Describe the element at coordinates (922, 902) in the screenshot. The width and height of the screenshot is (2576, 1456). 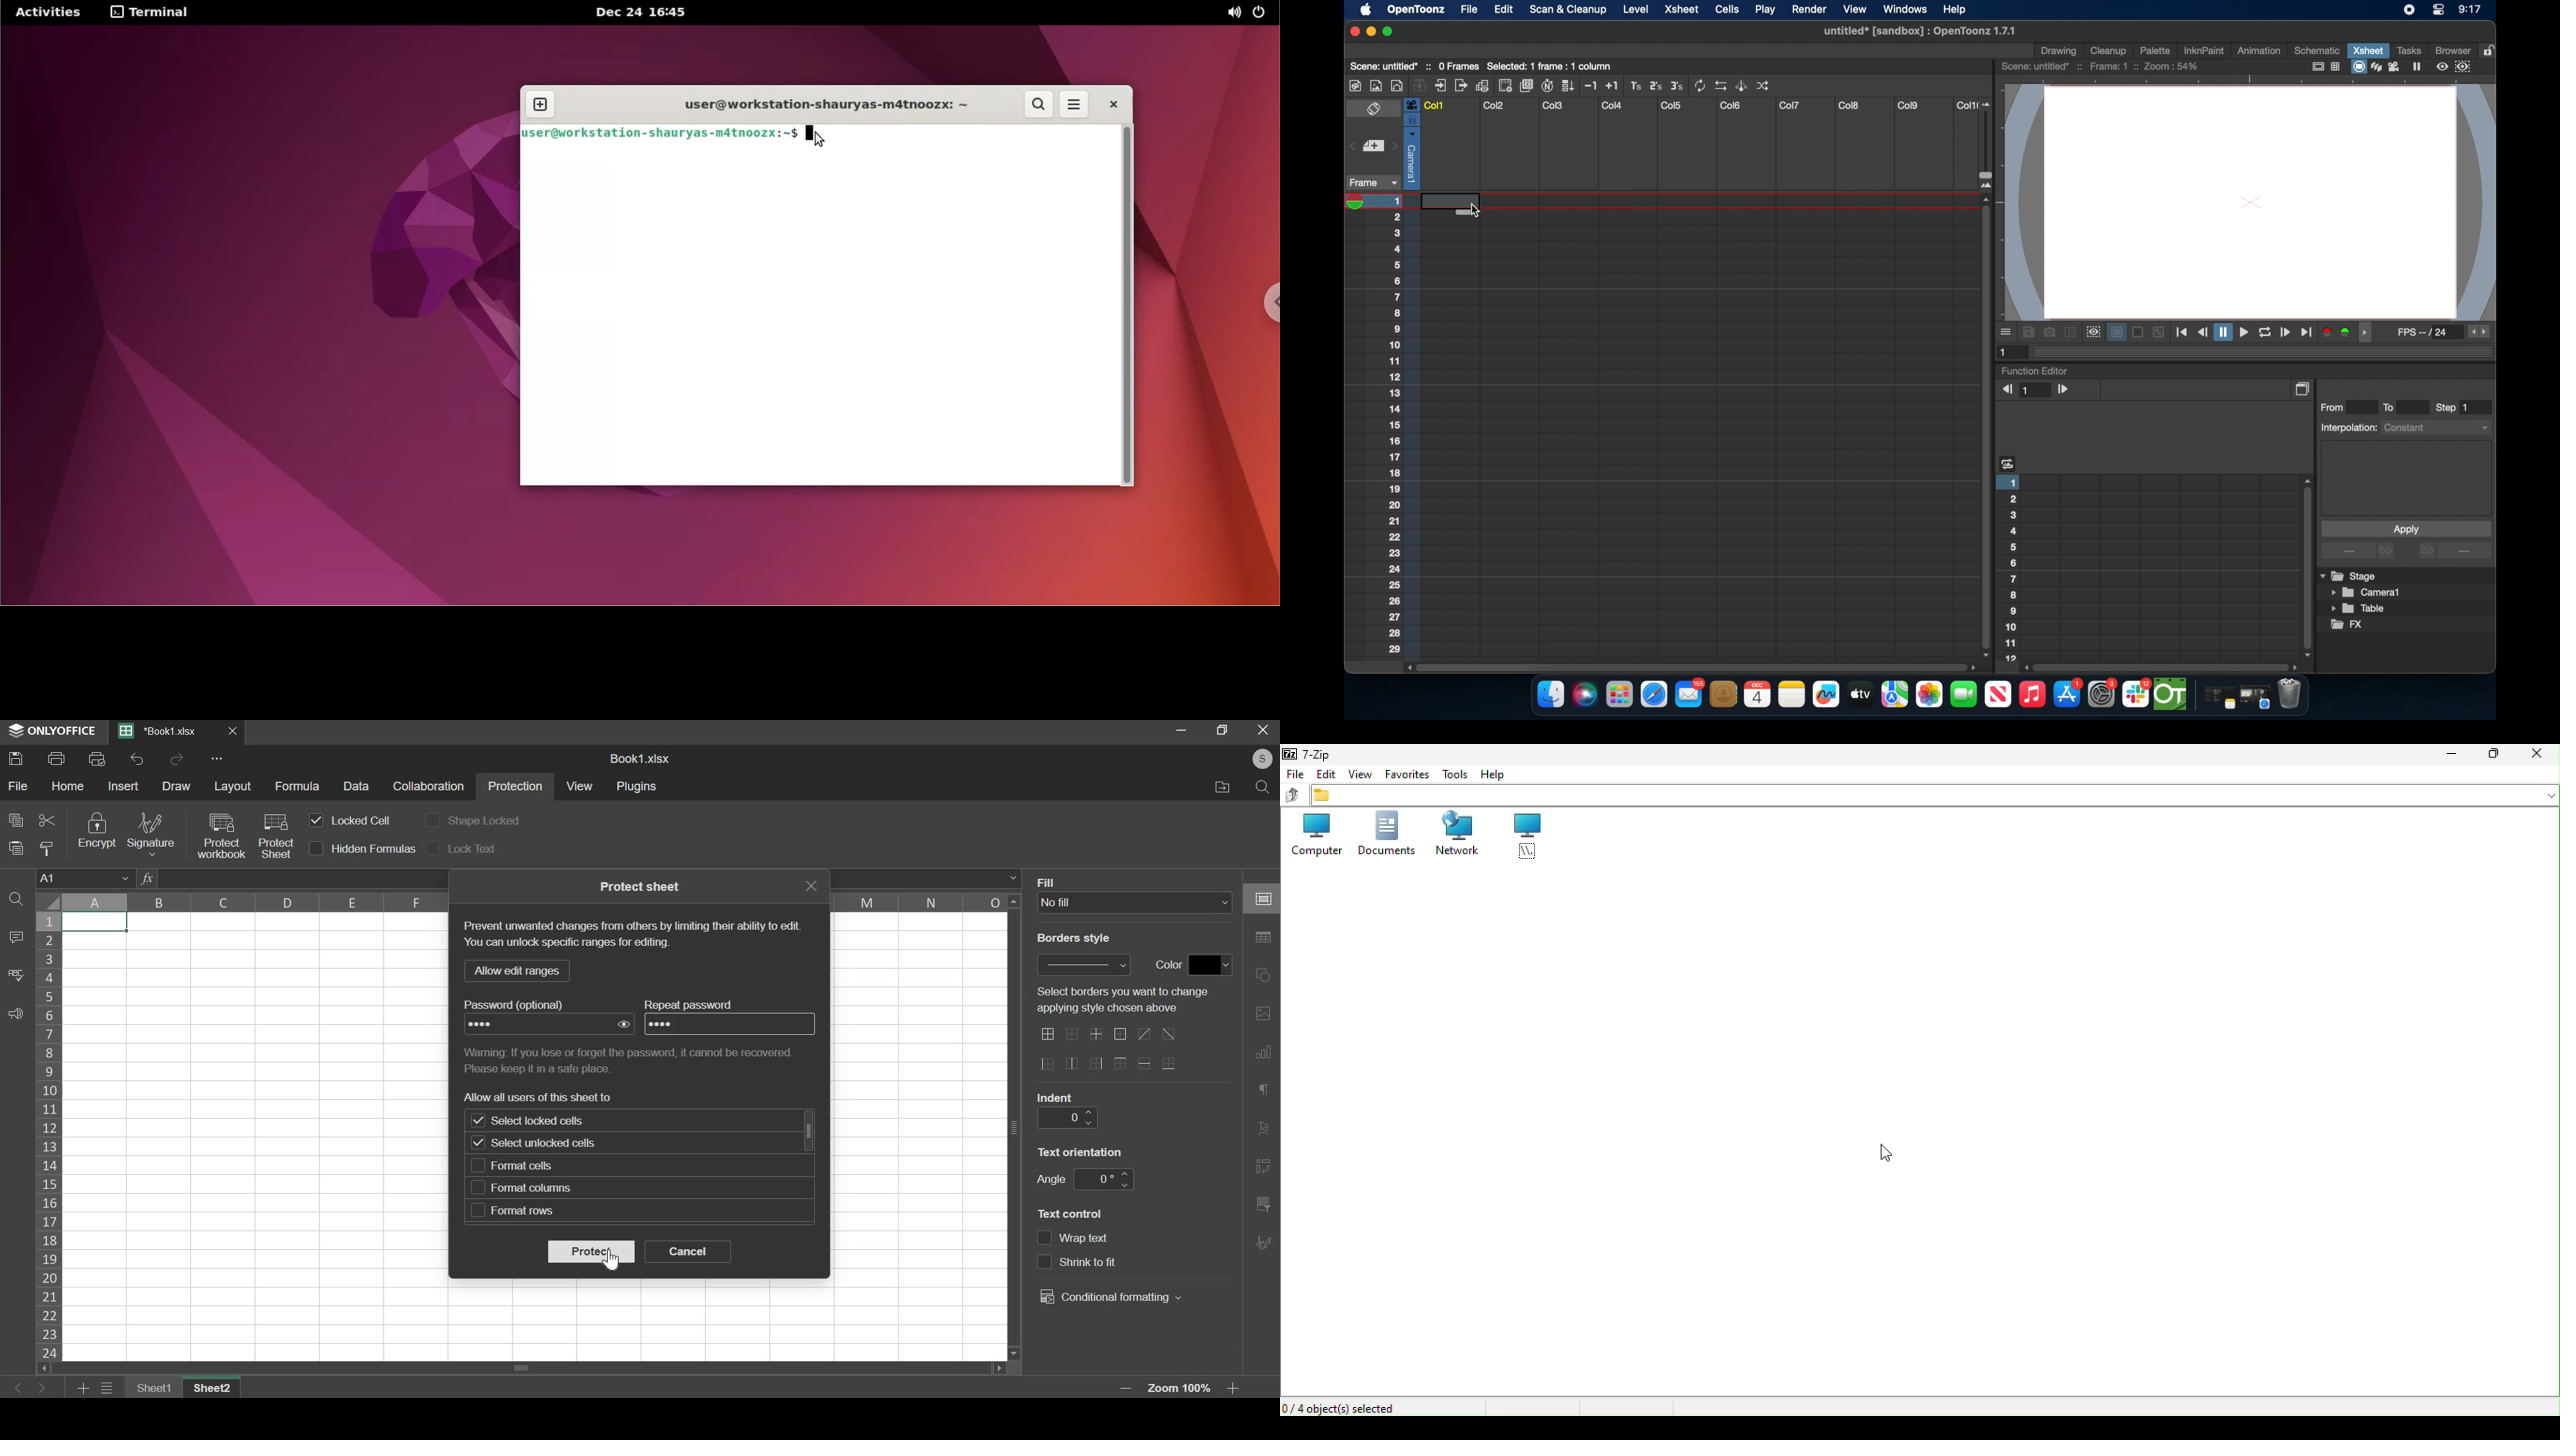
I see `column` at that location.